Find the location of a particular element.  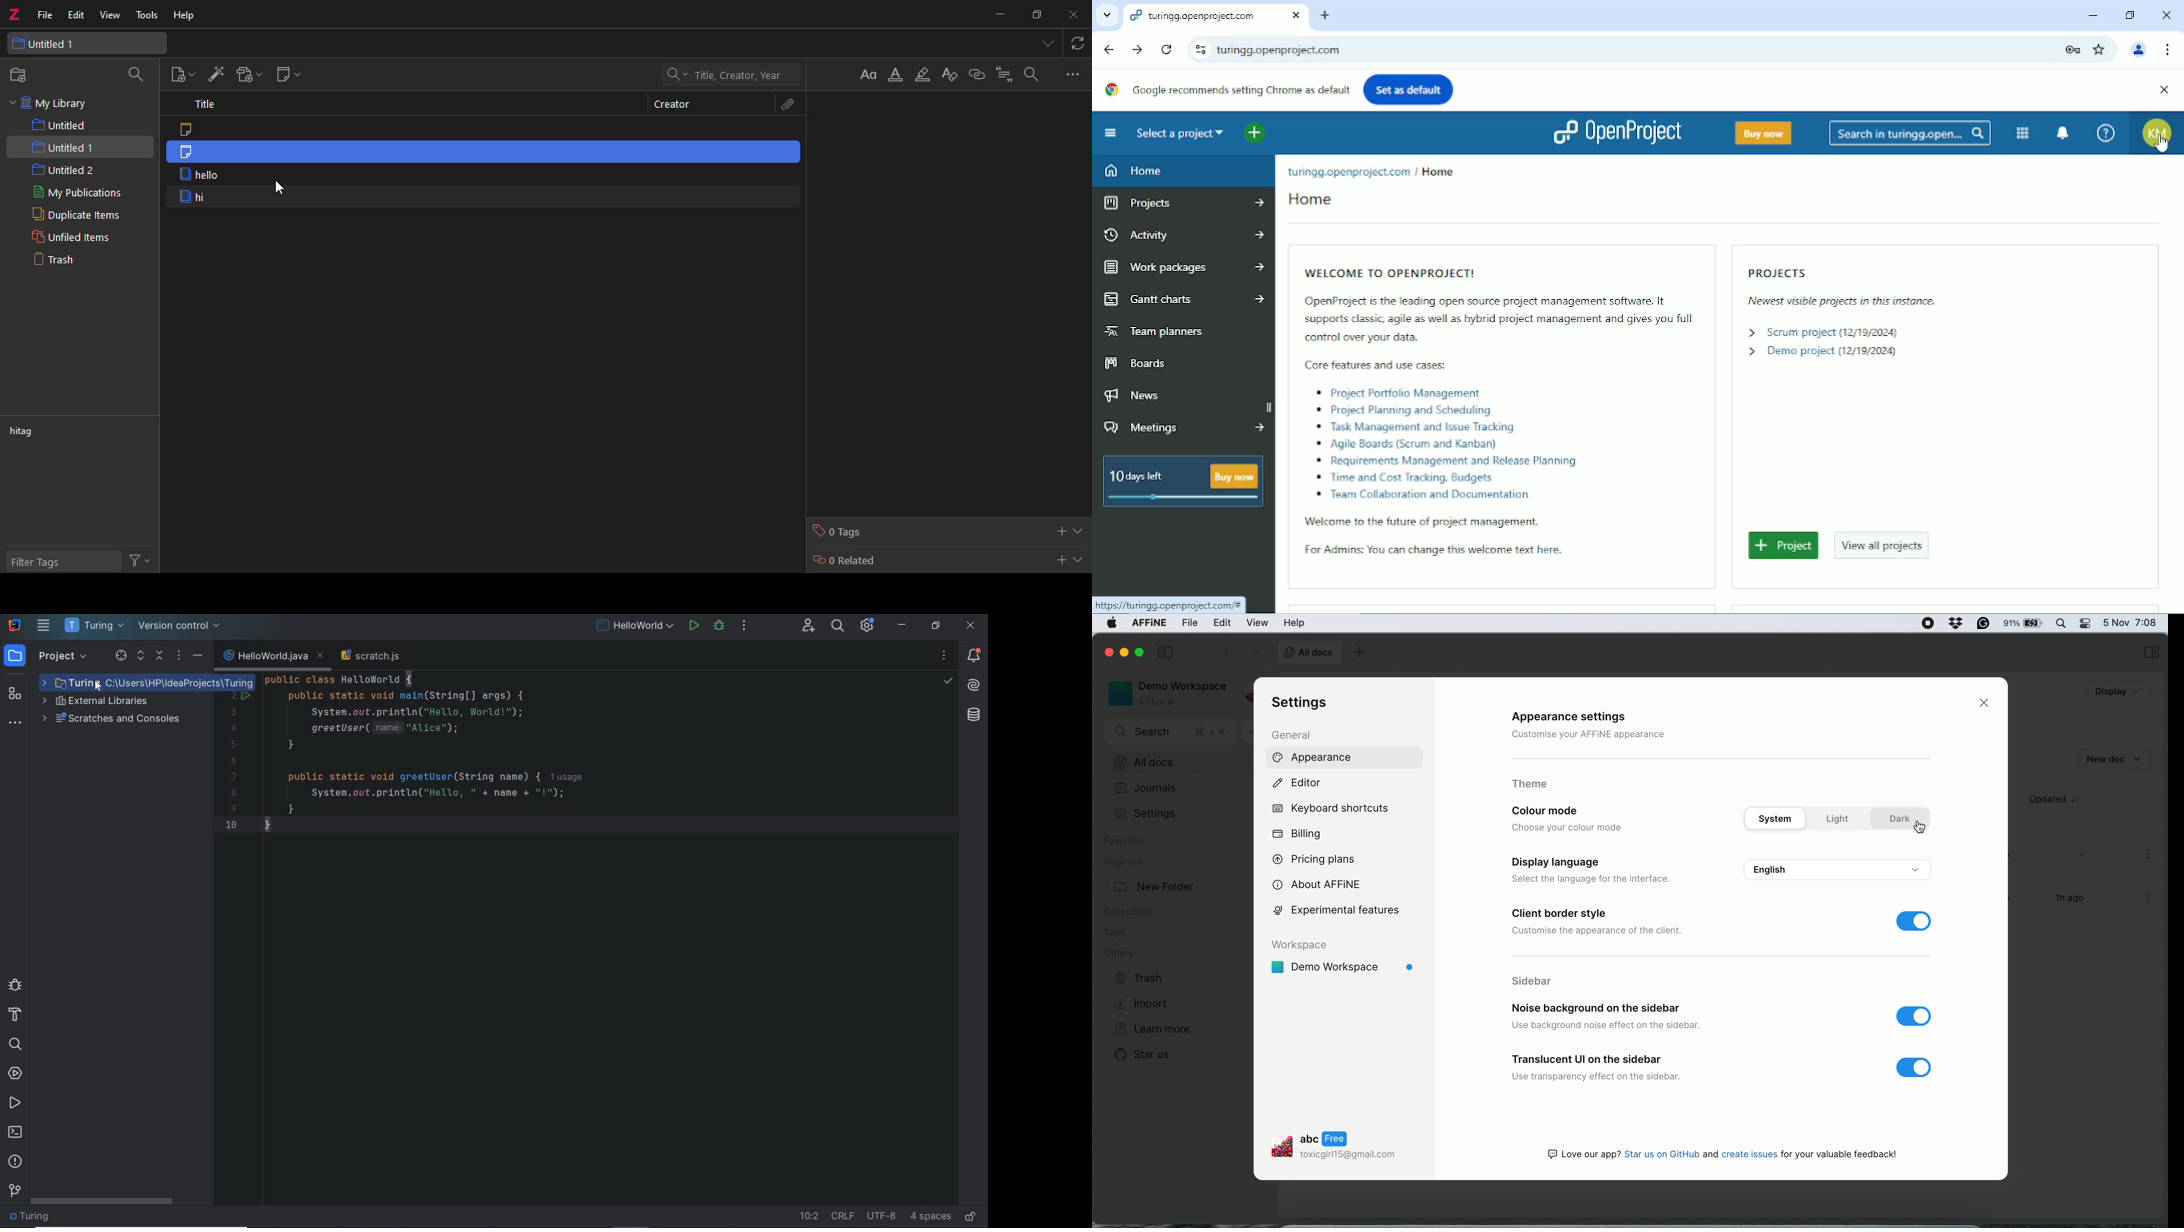

0 related is located at coordinates (842, 559).